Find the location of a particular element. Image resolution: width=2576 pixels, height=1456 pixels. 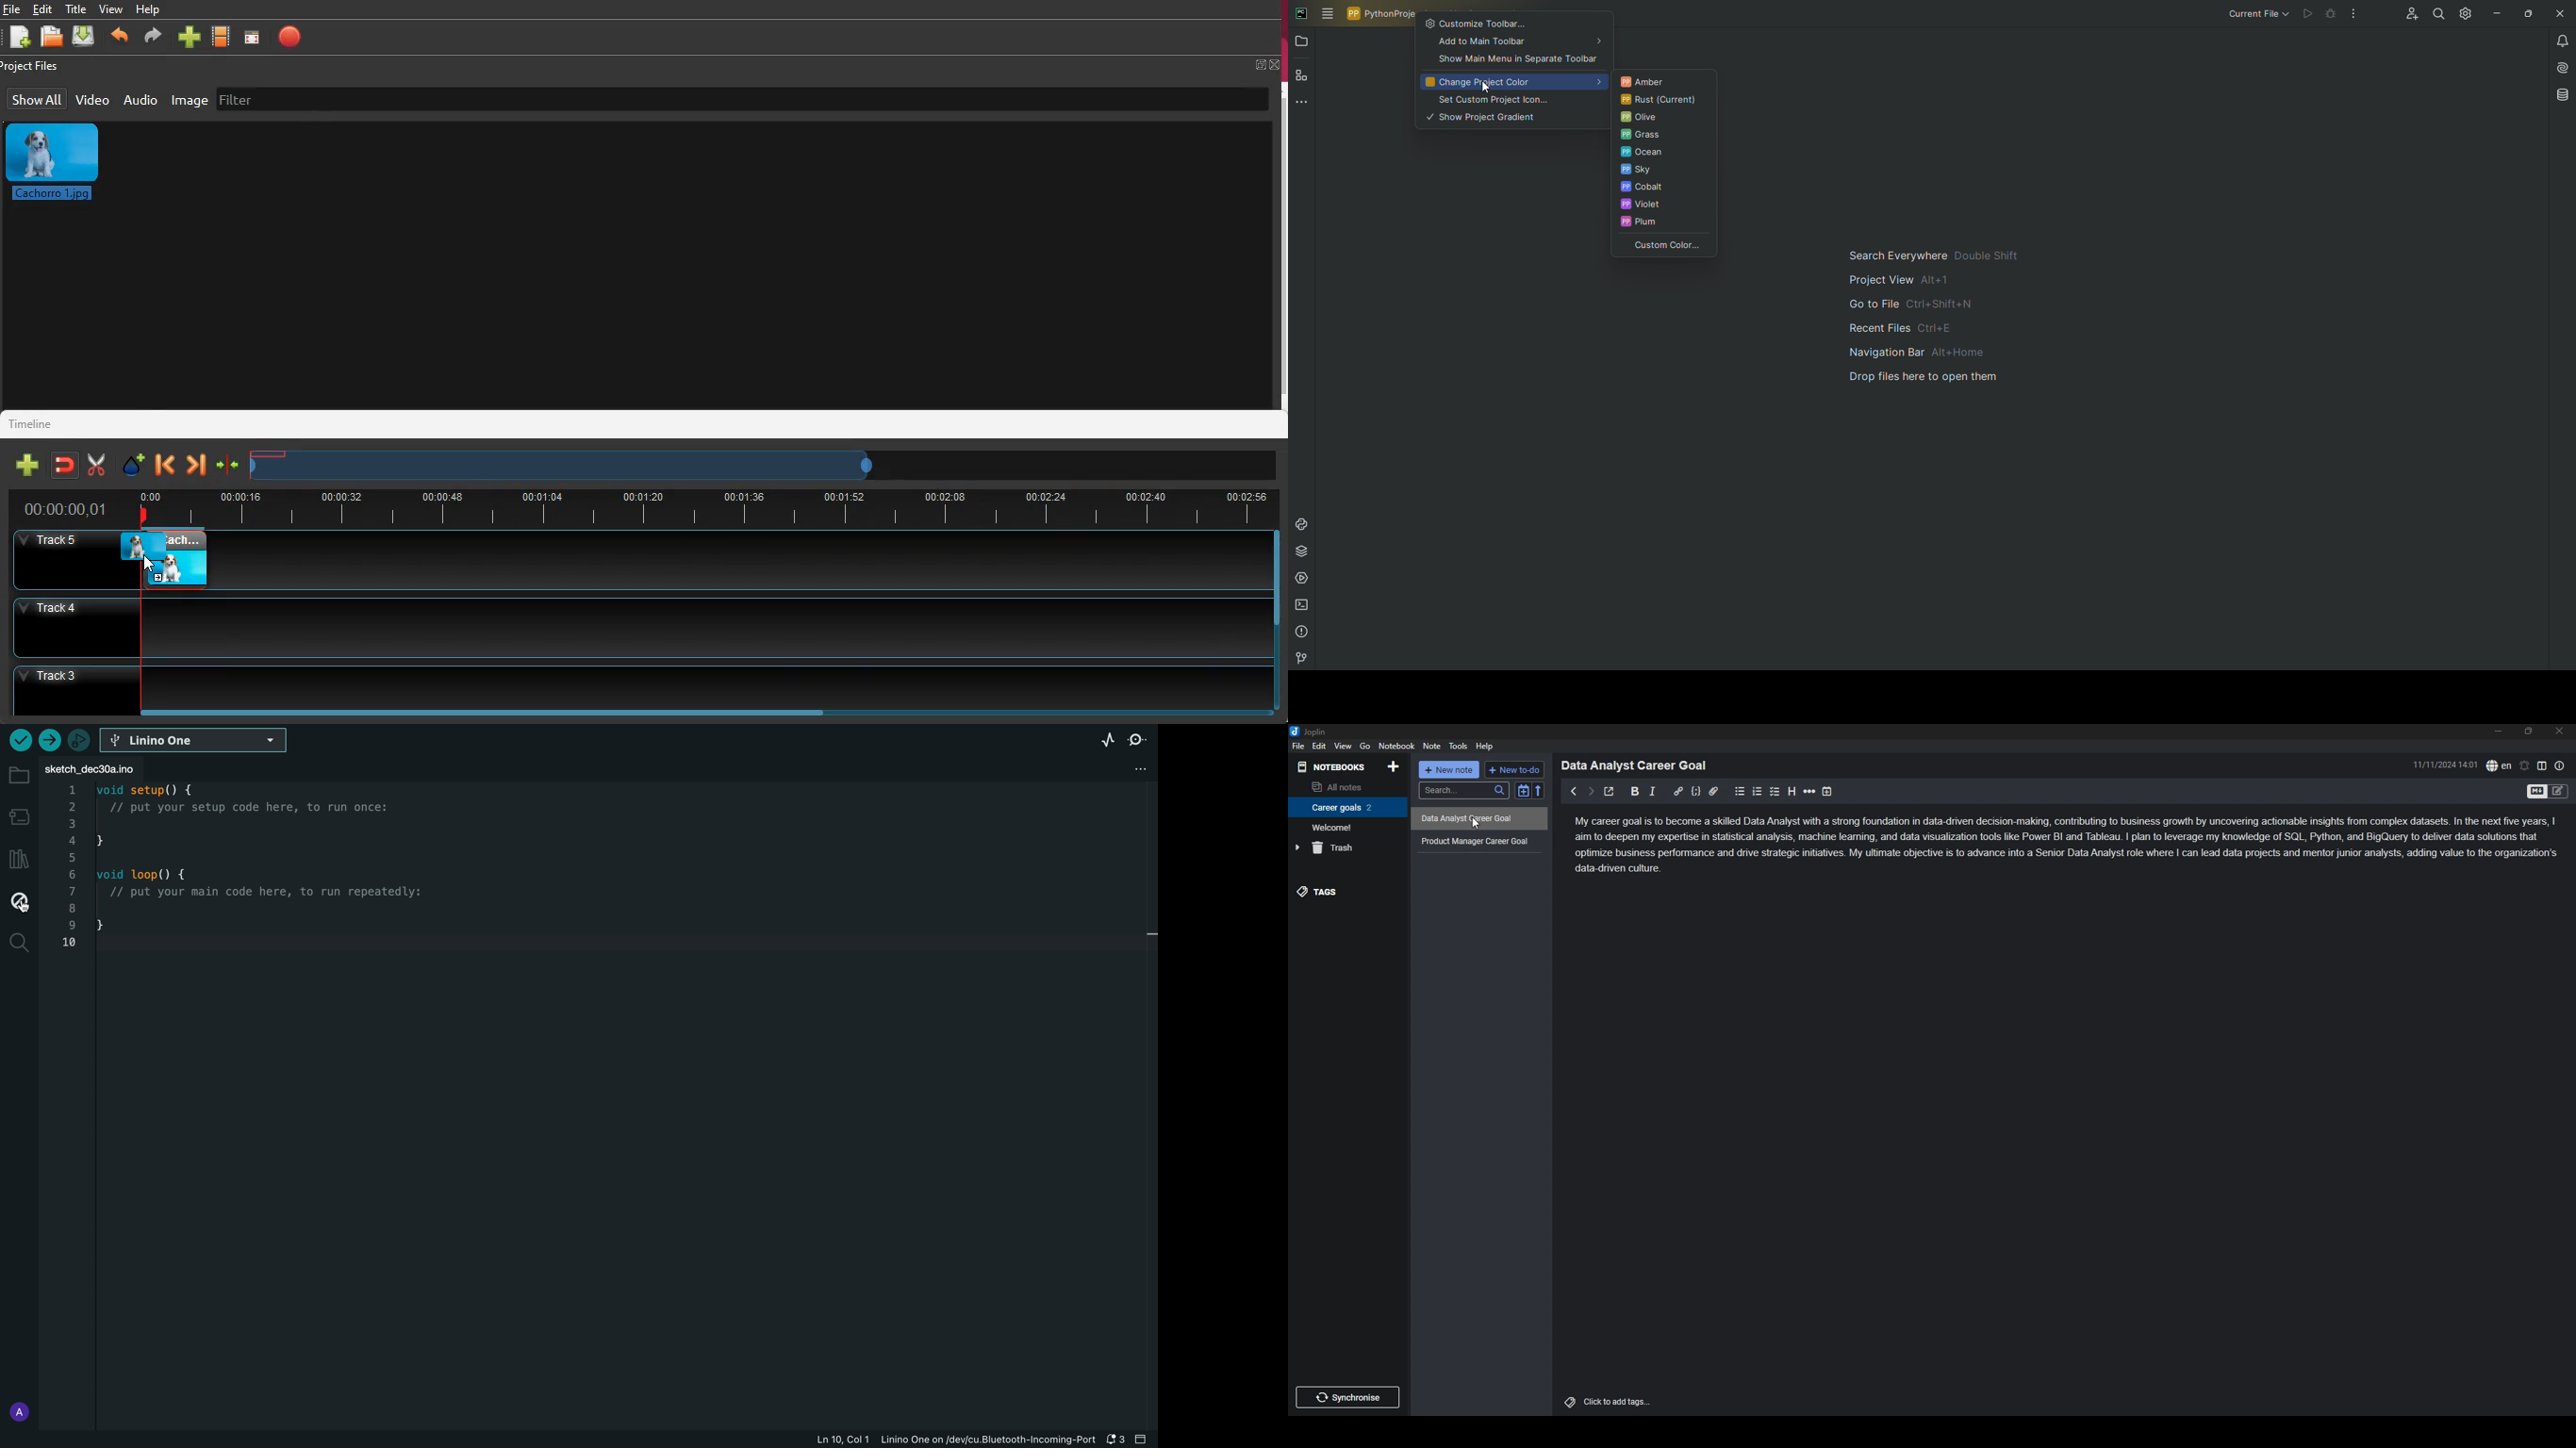

code is located at coordinates (262, 872).